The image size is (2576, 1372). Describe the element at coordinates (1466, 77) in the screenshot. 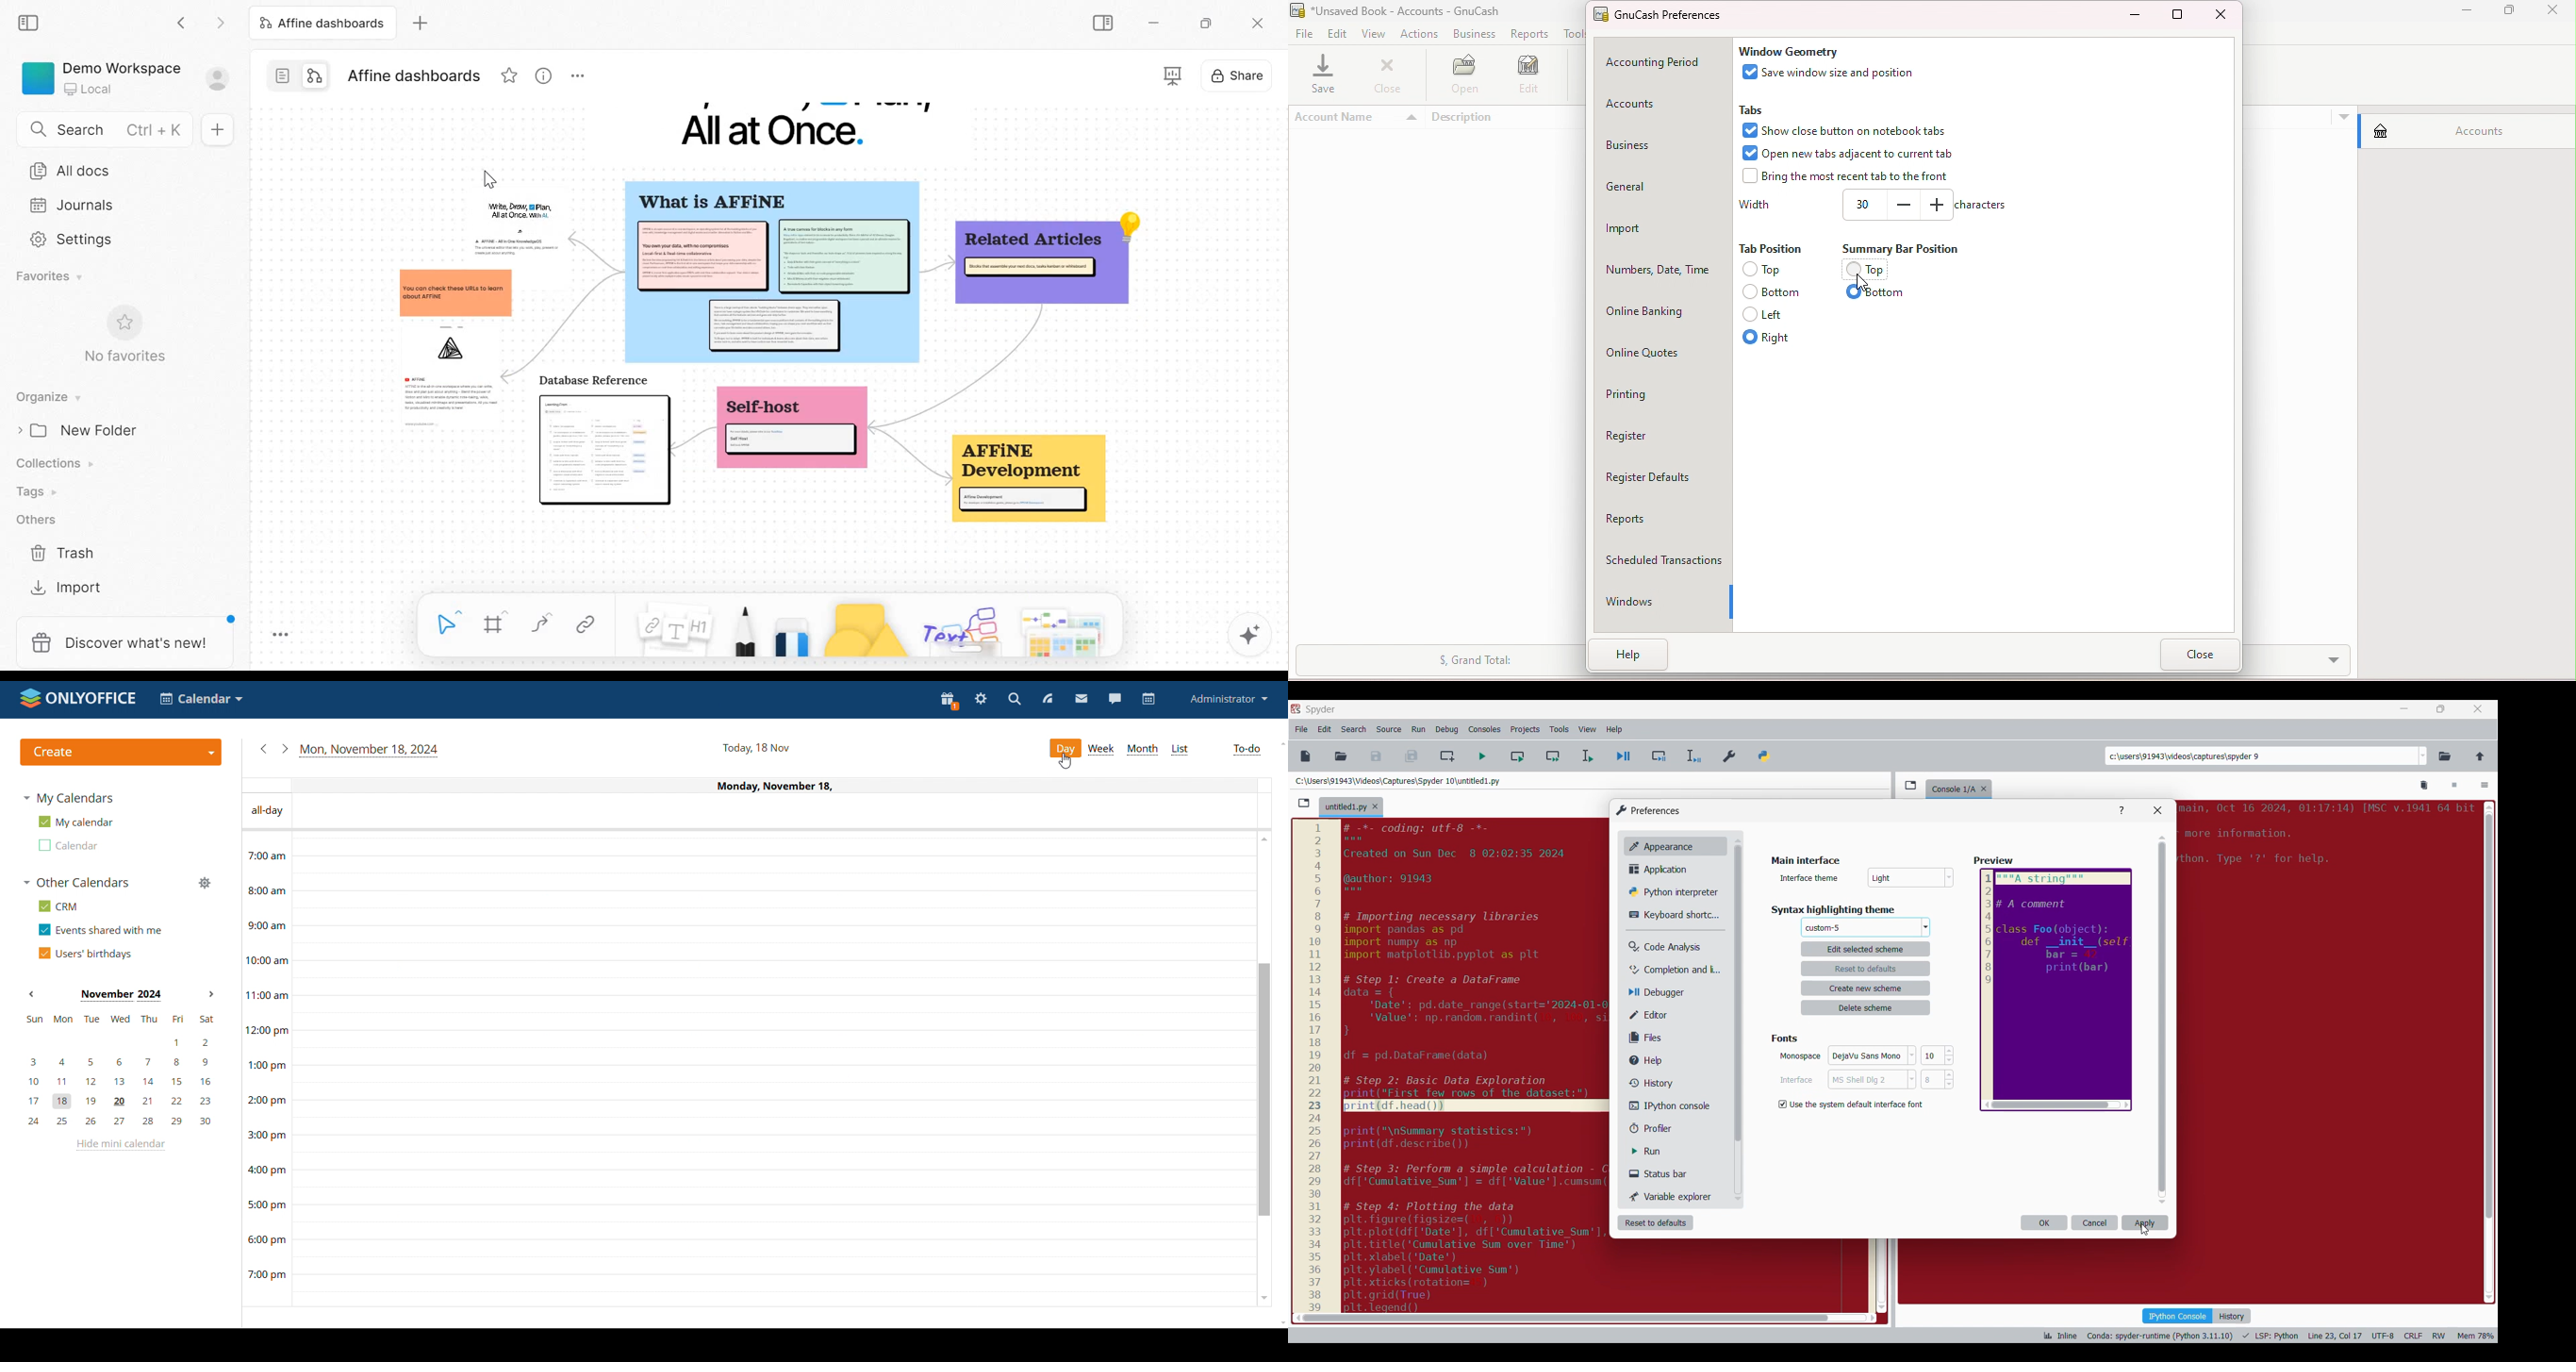

I see `Open` at that location.